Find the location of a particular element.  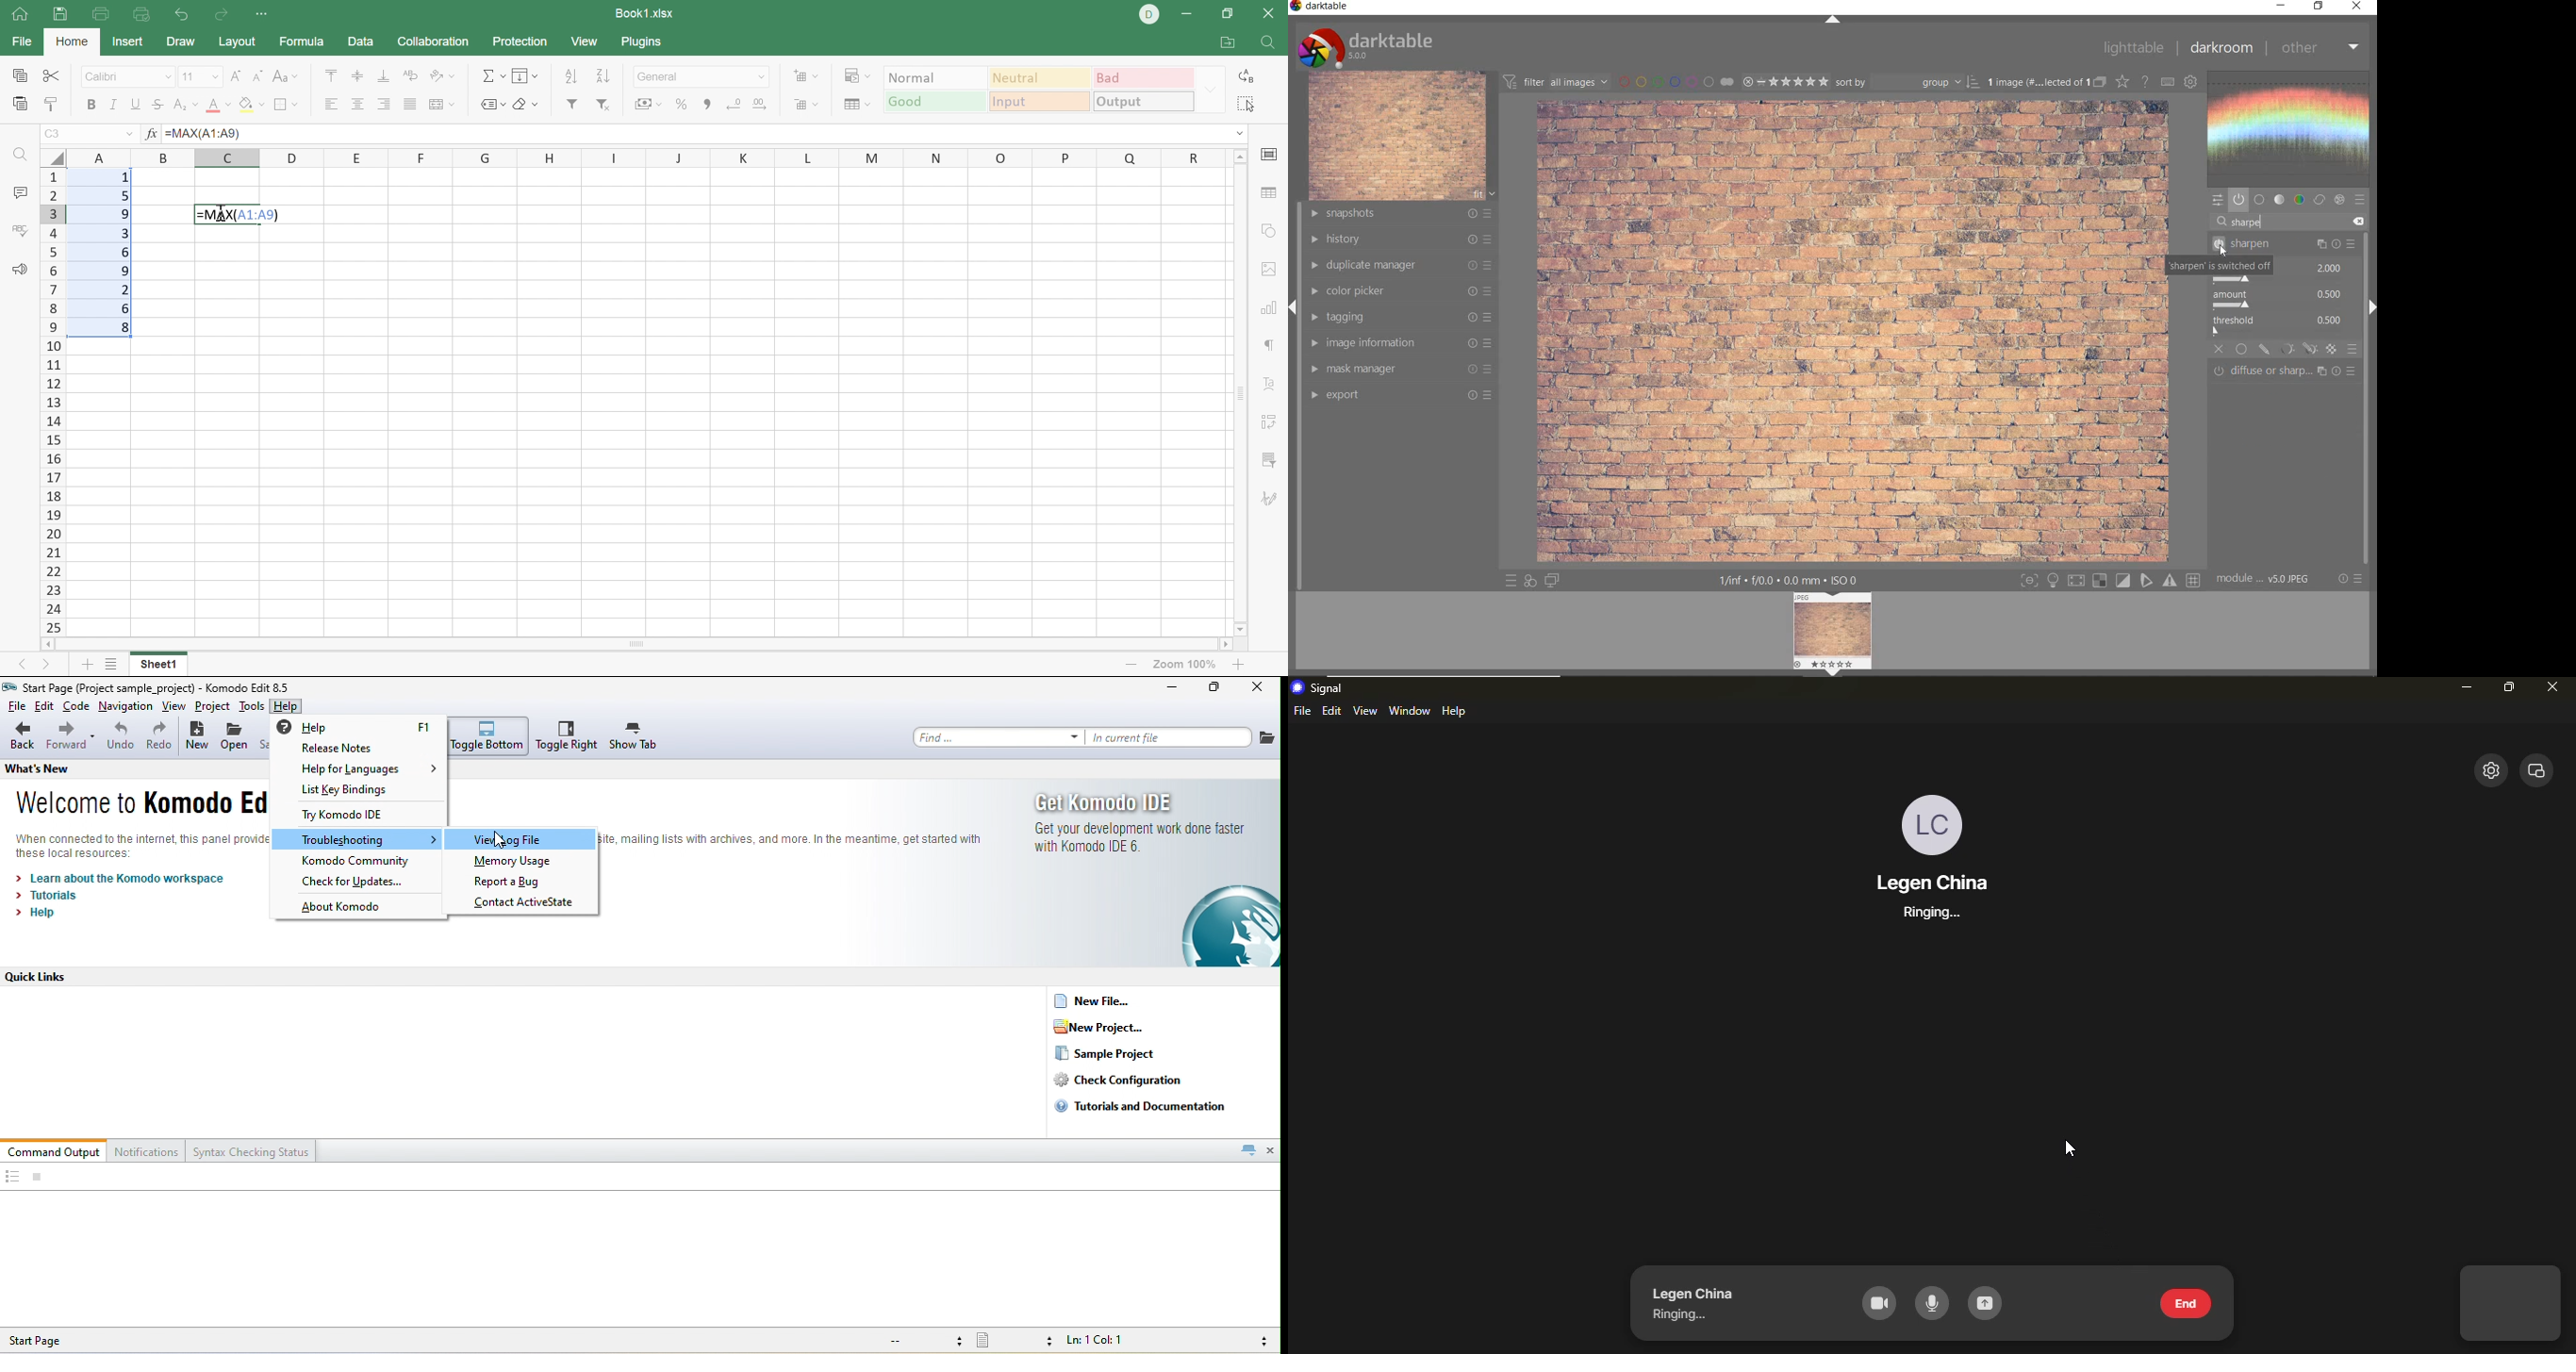

show global preference is located at coordinates (2190, 82).